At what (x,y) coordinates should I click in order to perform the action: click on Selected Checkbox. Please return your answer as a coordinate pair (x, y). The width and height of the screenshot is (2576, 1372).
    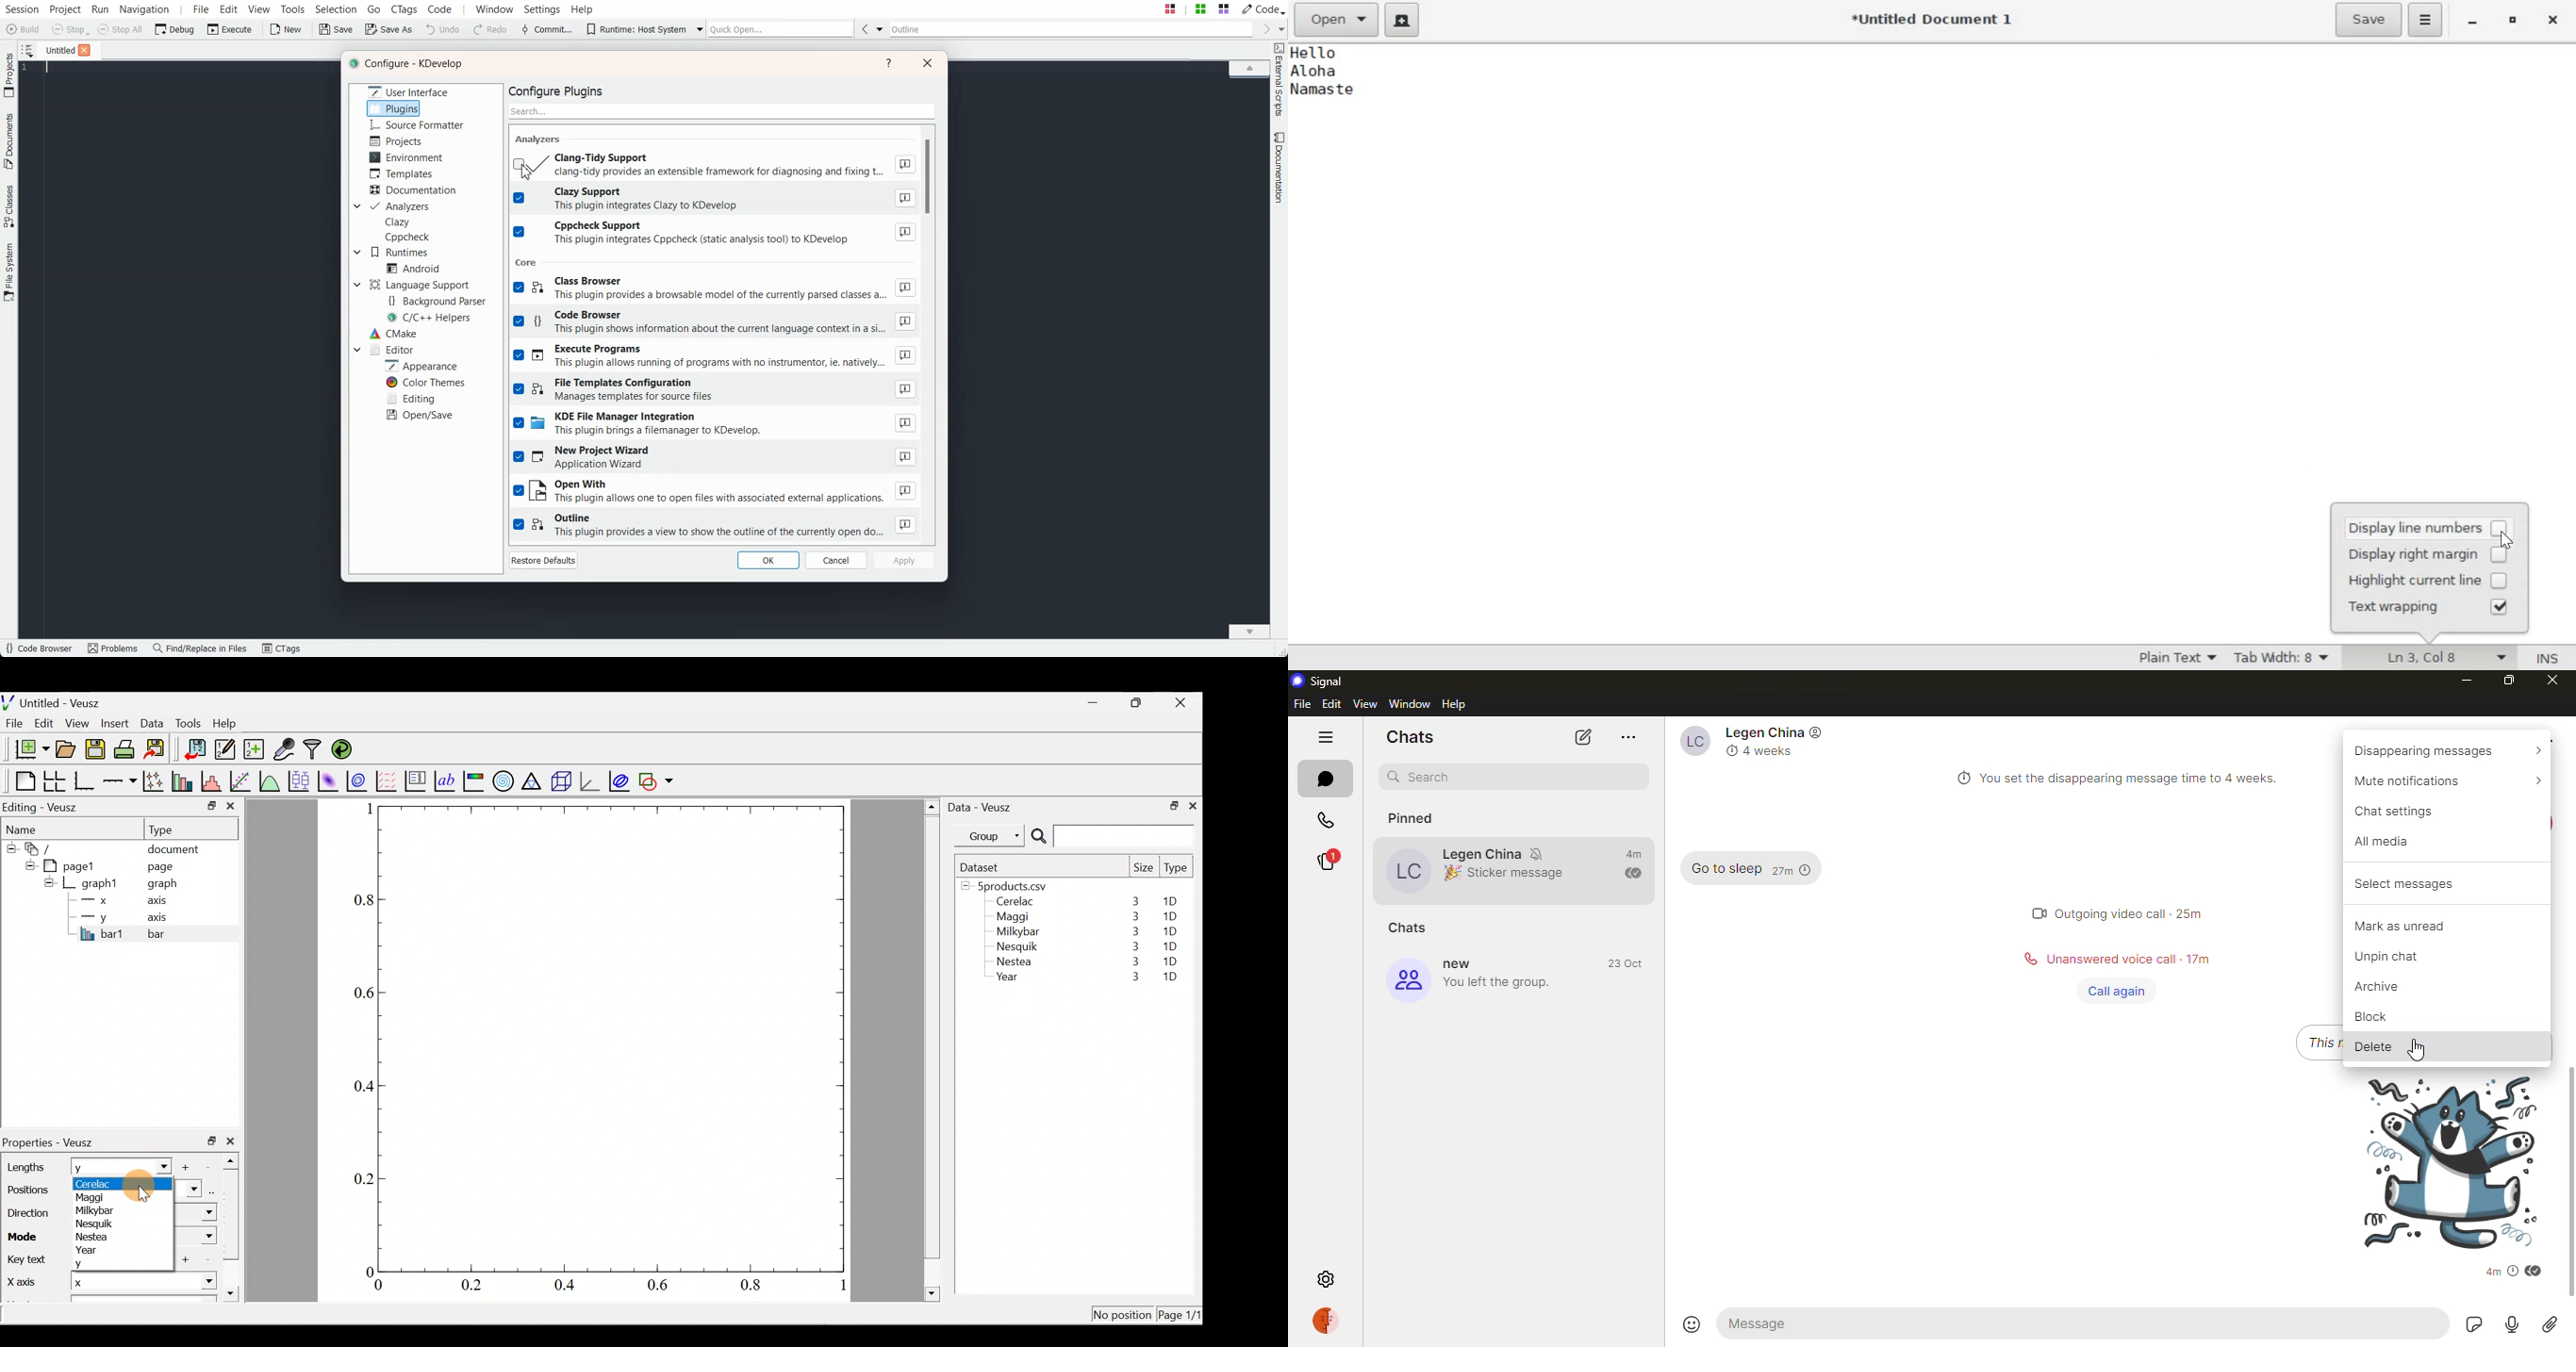
    Looking at the image, I should click on (2500, 607).